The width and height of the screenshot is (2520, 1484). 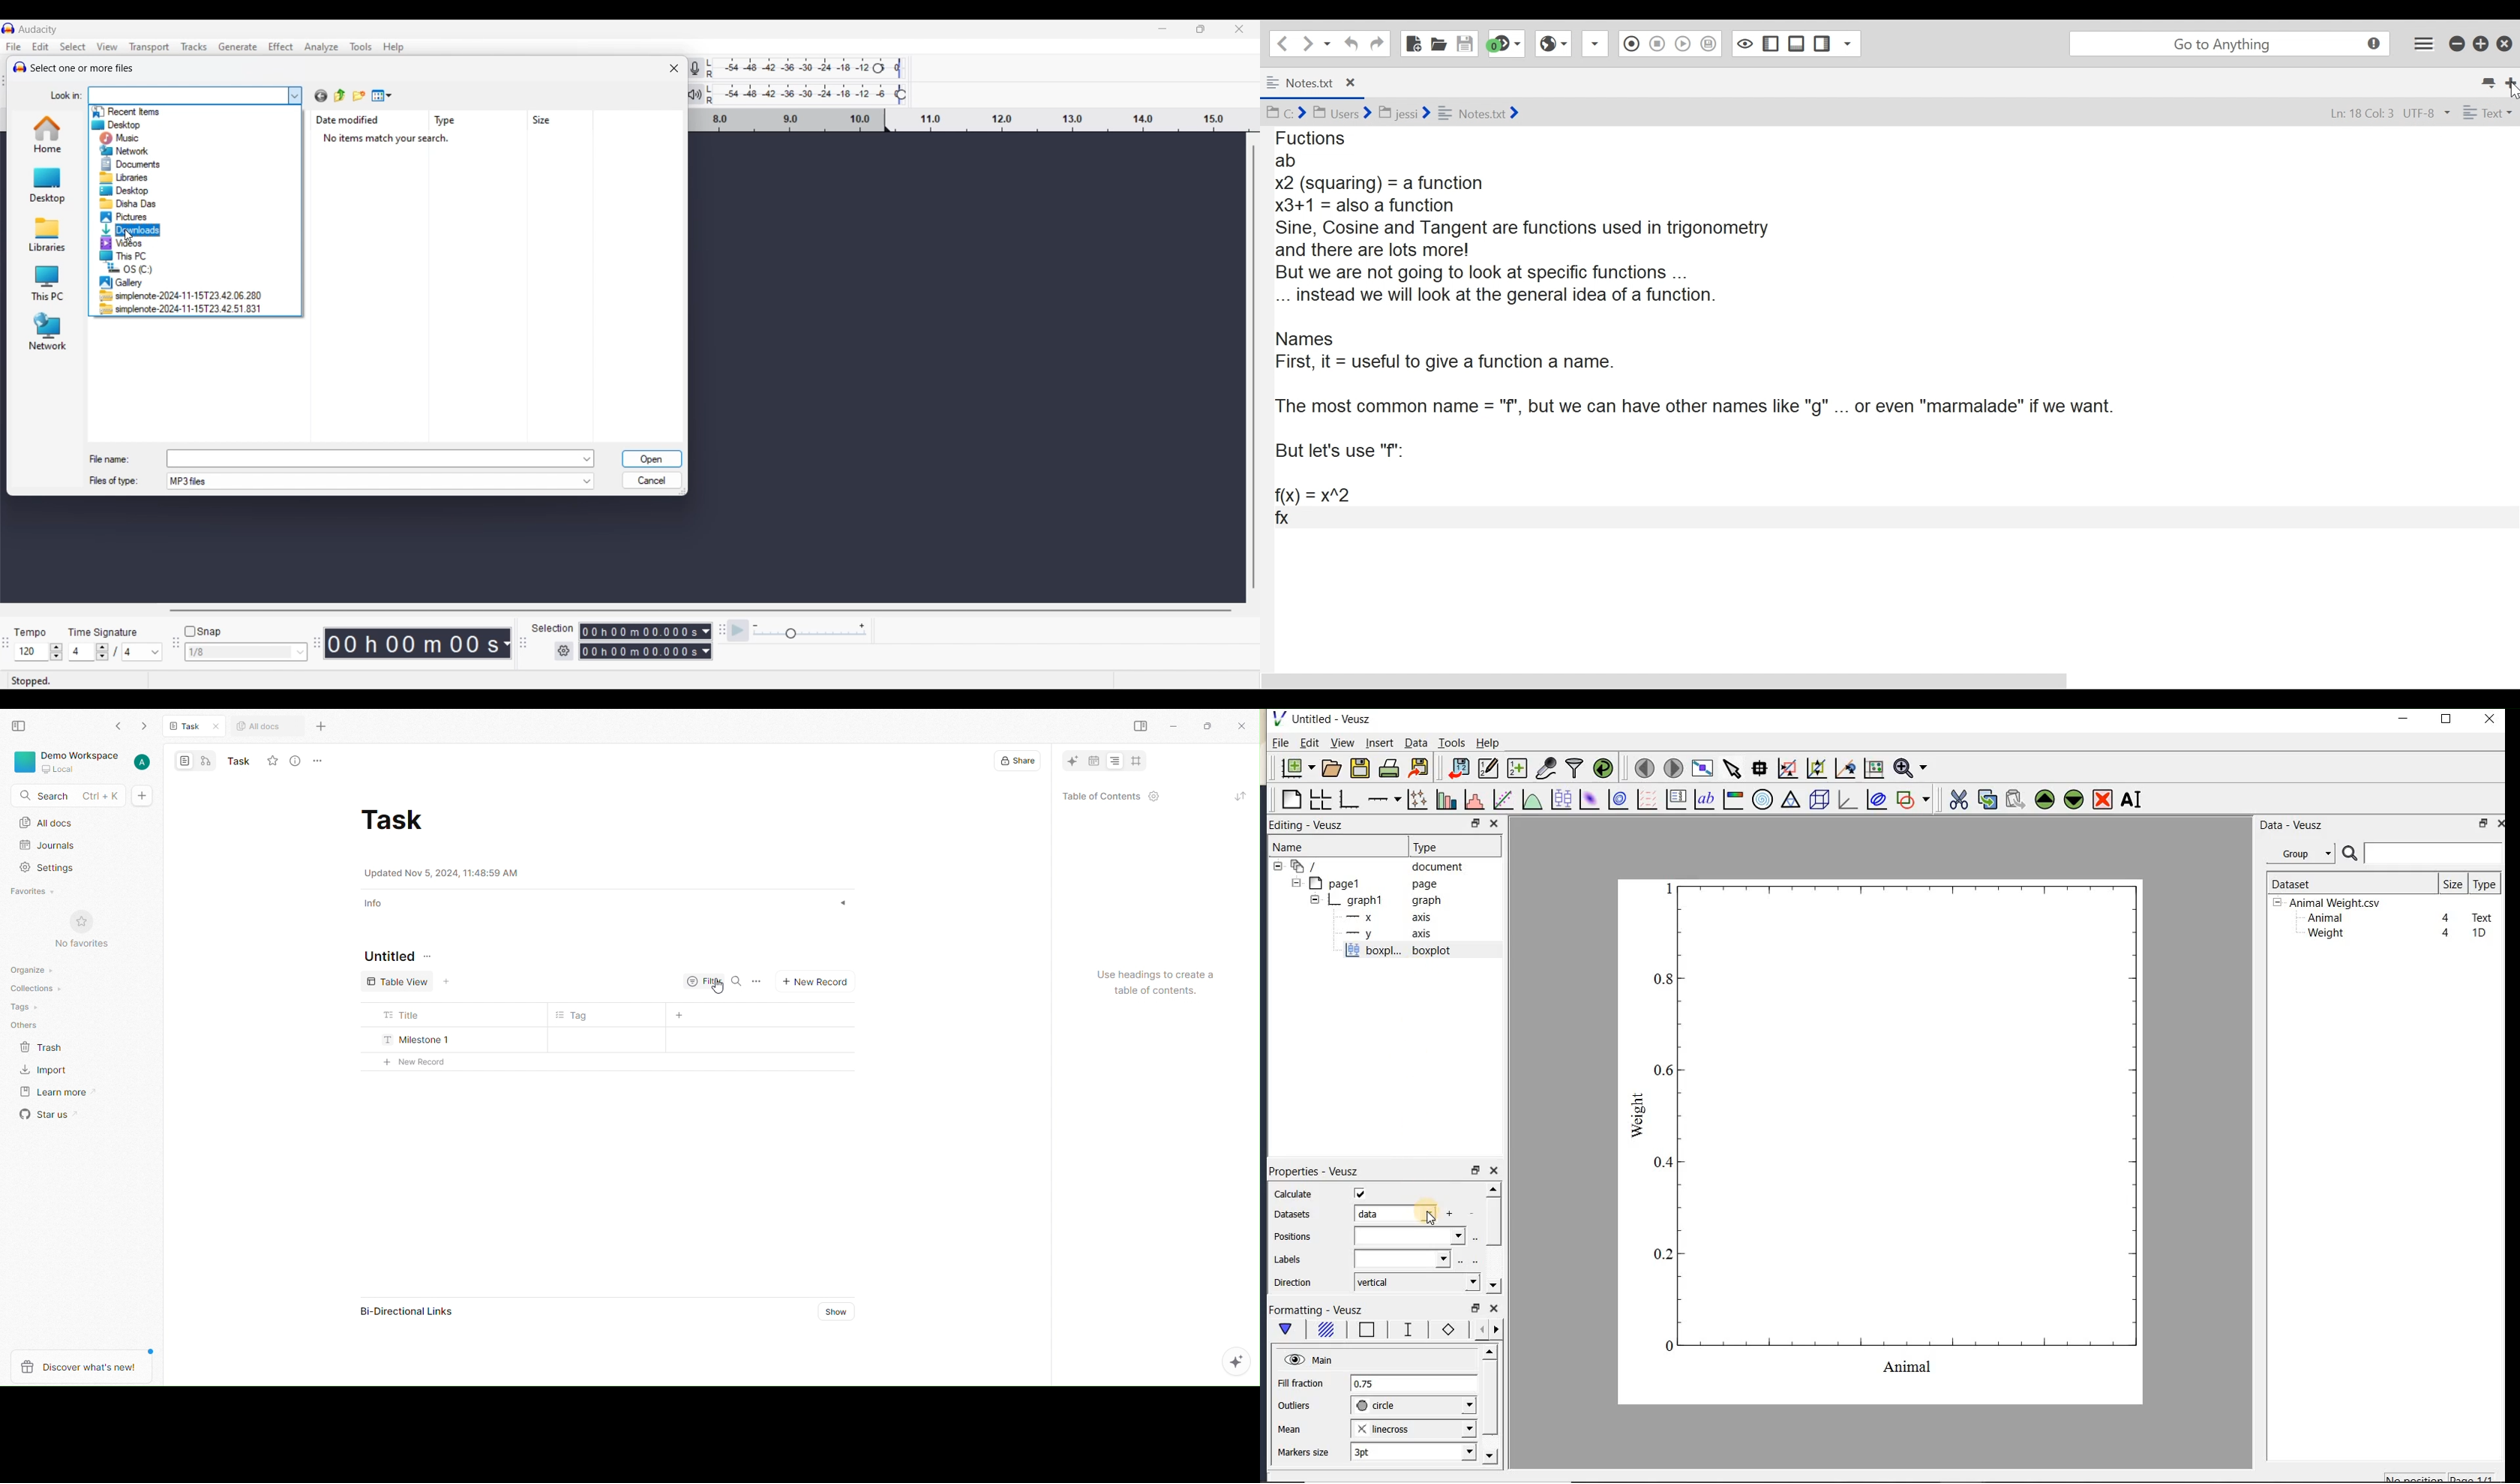 What do you see at coordinates (106, 629) in the screenshot?
I see `Time Signature` at bounding box center [106, 629].